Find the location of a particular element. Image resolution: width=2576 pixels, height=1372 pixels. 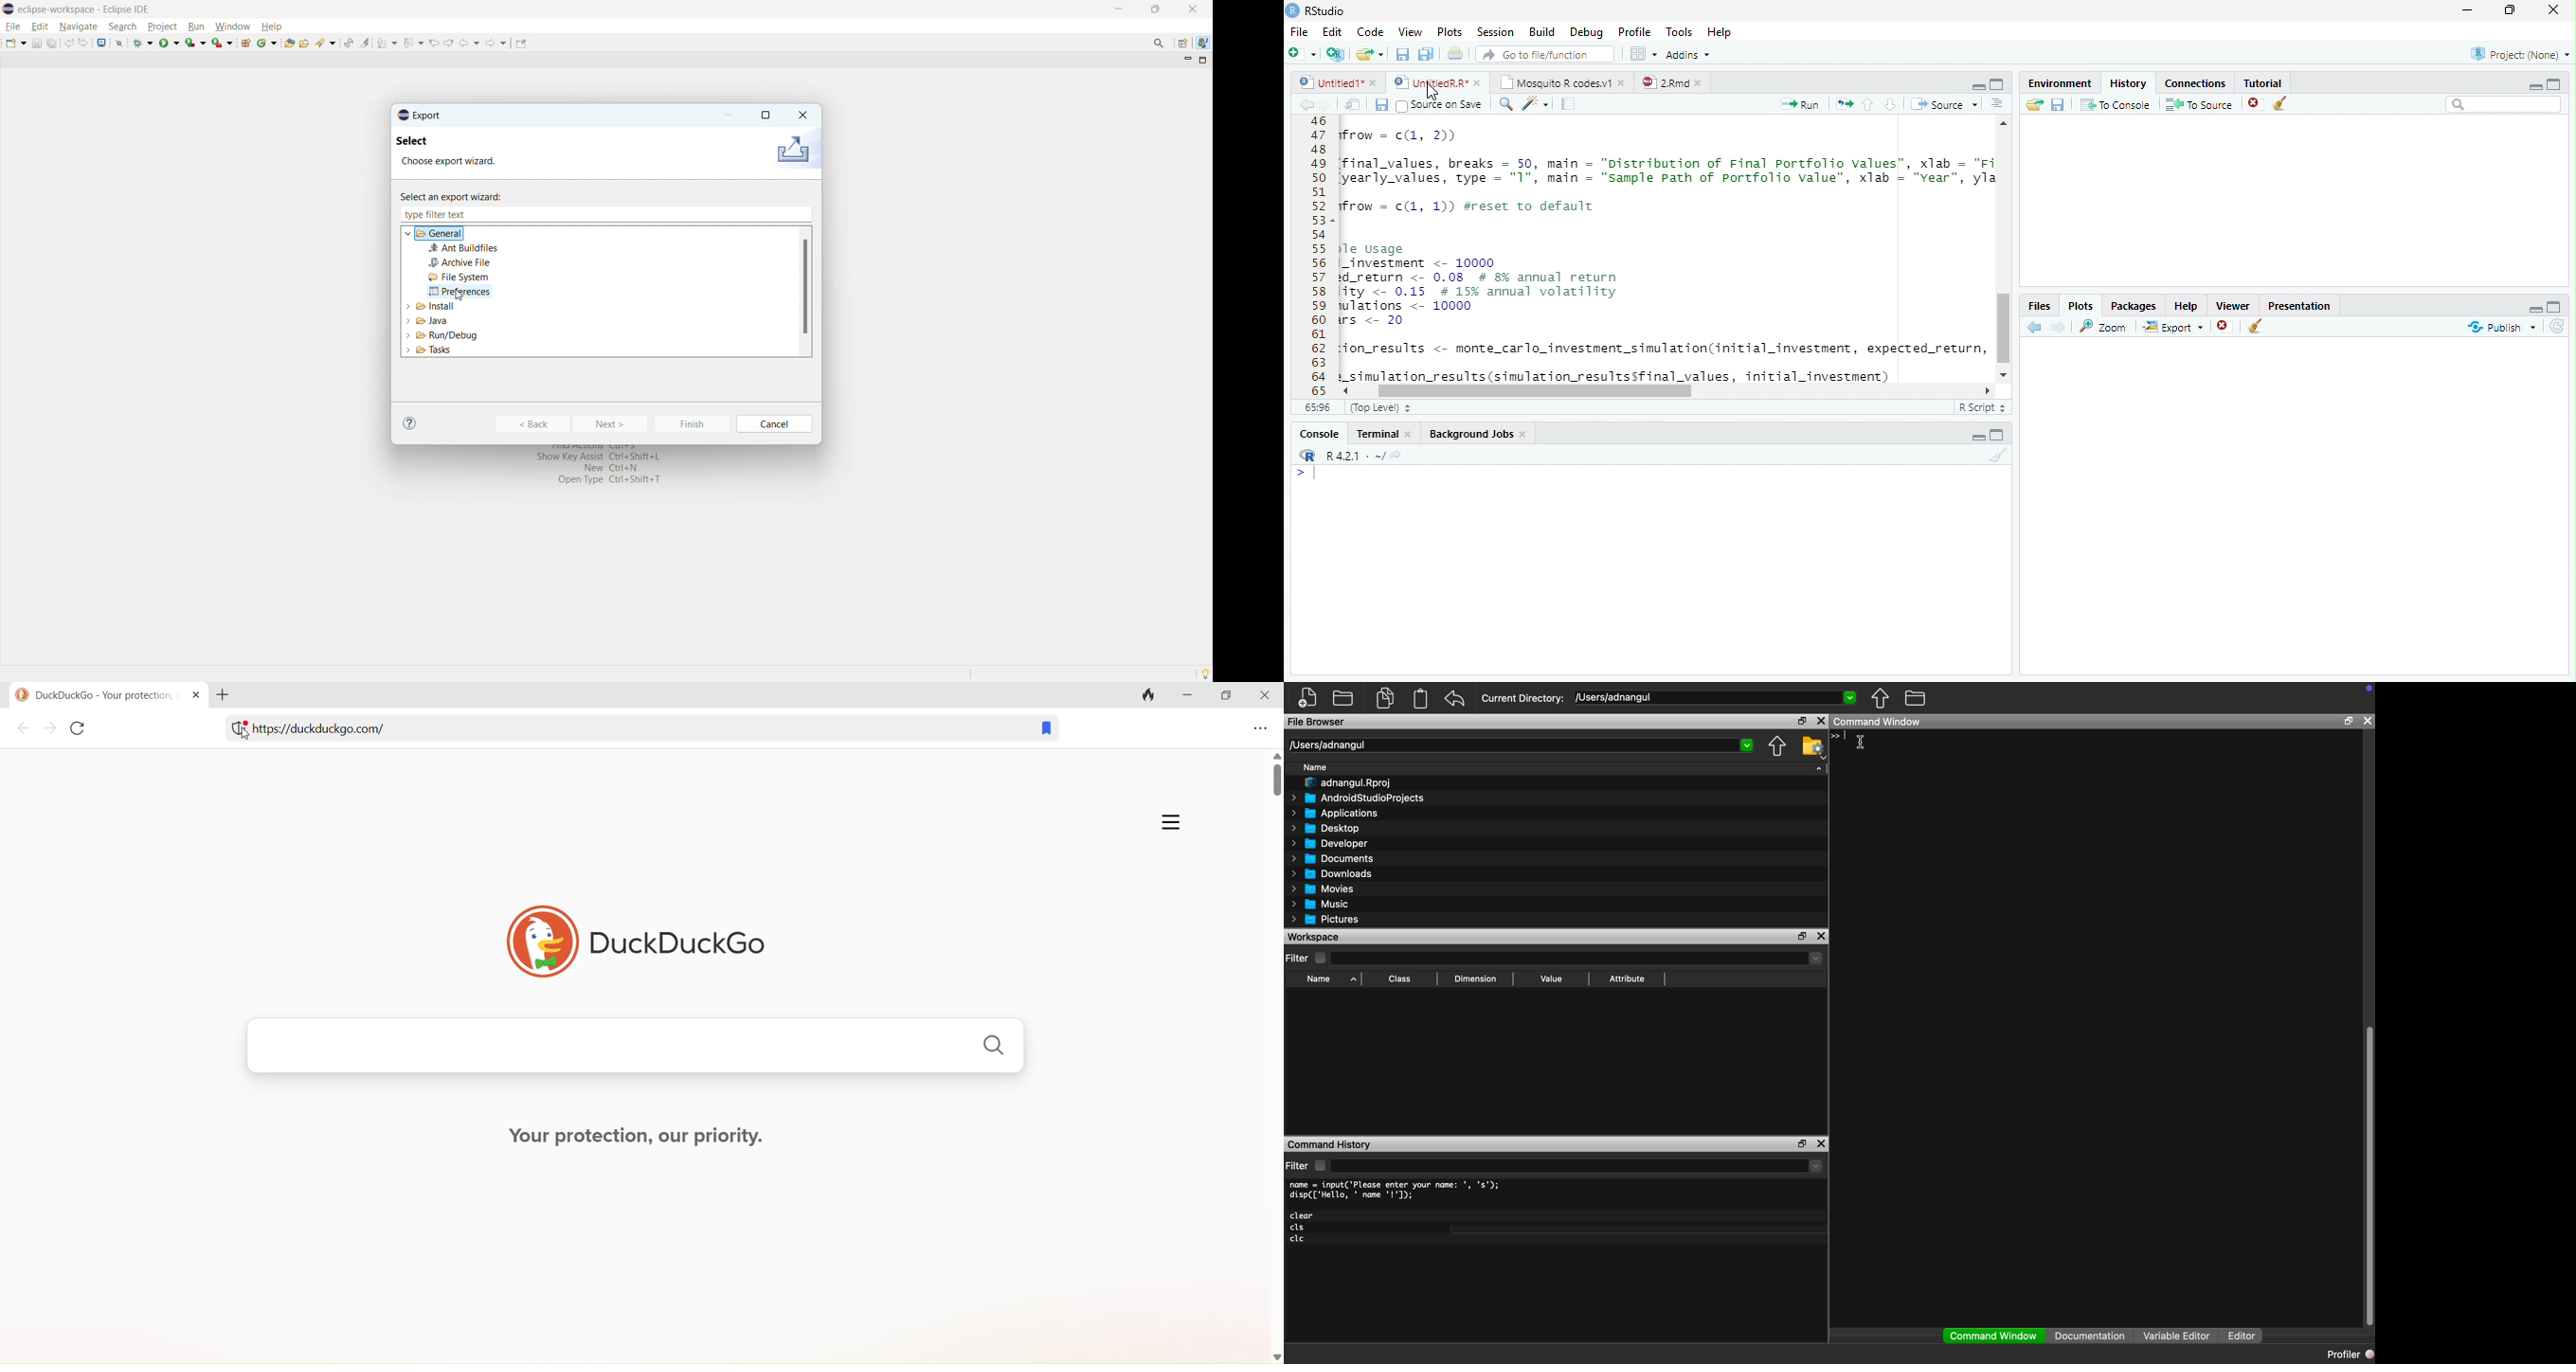

Scroll Bar is located at coordinates (2004, 330).